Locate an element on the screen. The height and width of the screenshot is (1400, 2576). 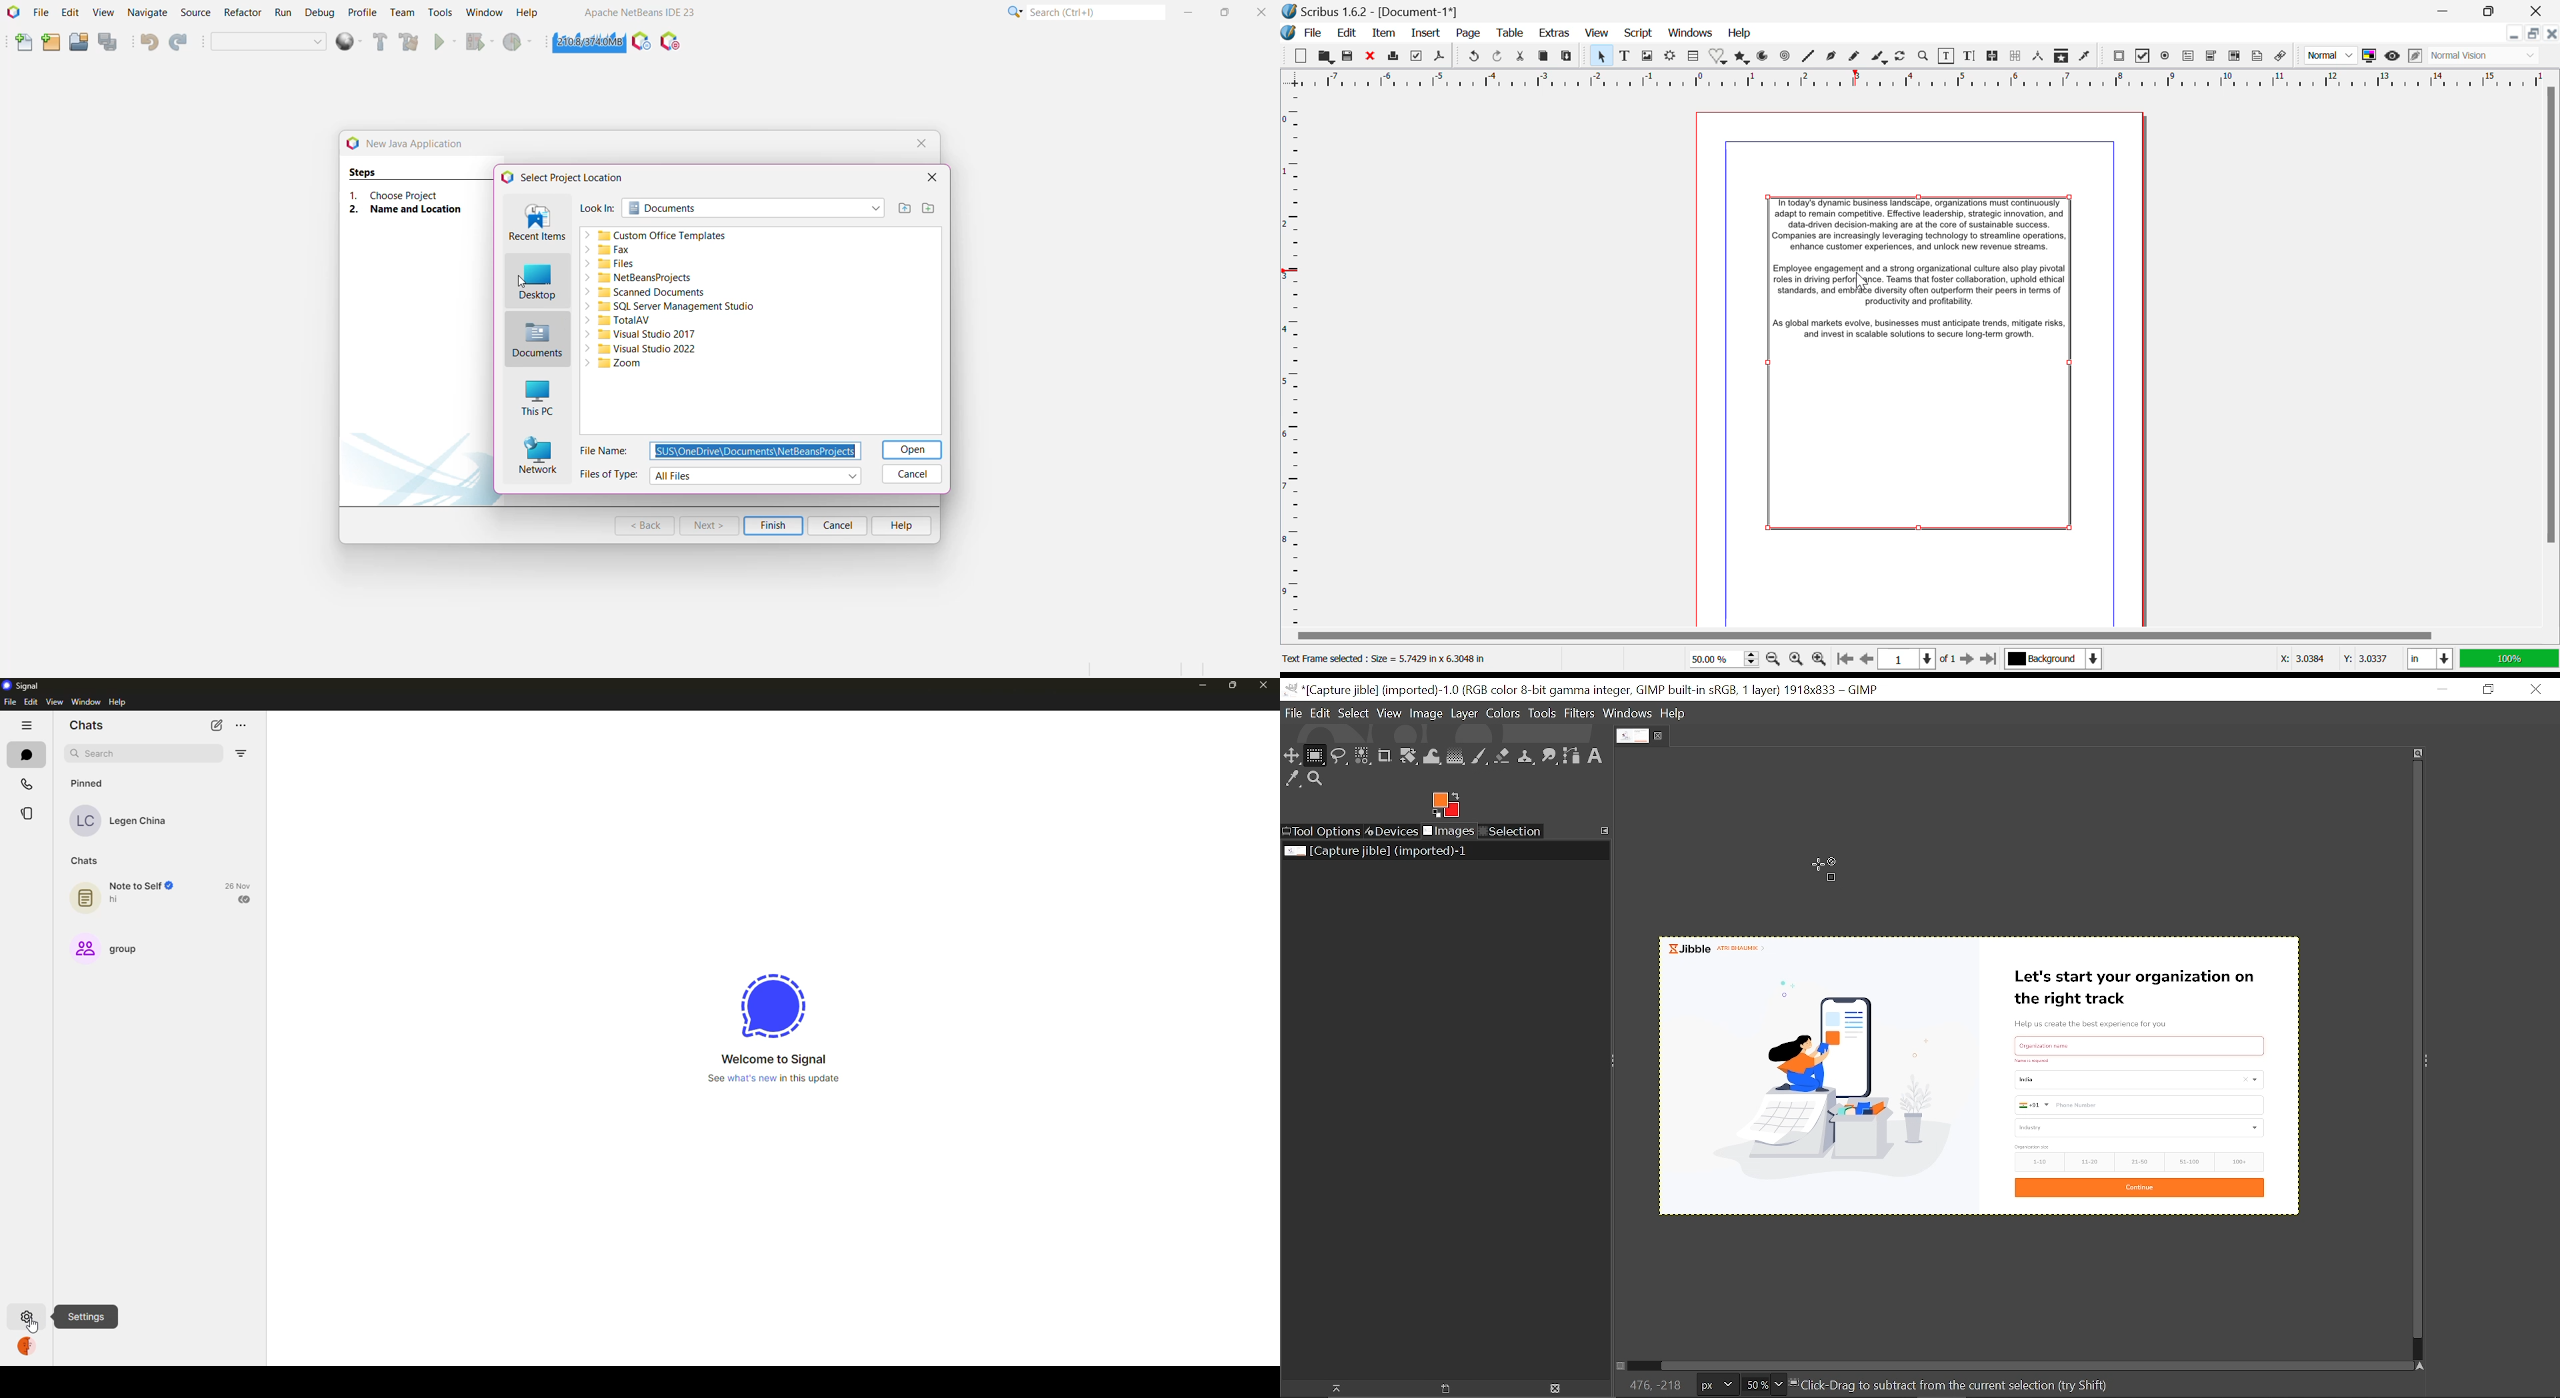
Help is located at coordinates (1740, 33).